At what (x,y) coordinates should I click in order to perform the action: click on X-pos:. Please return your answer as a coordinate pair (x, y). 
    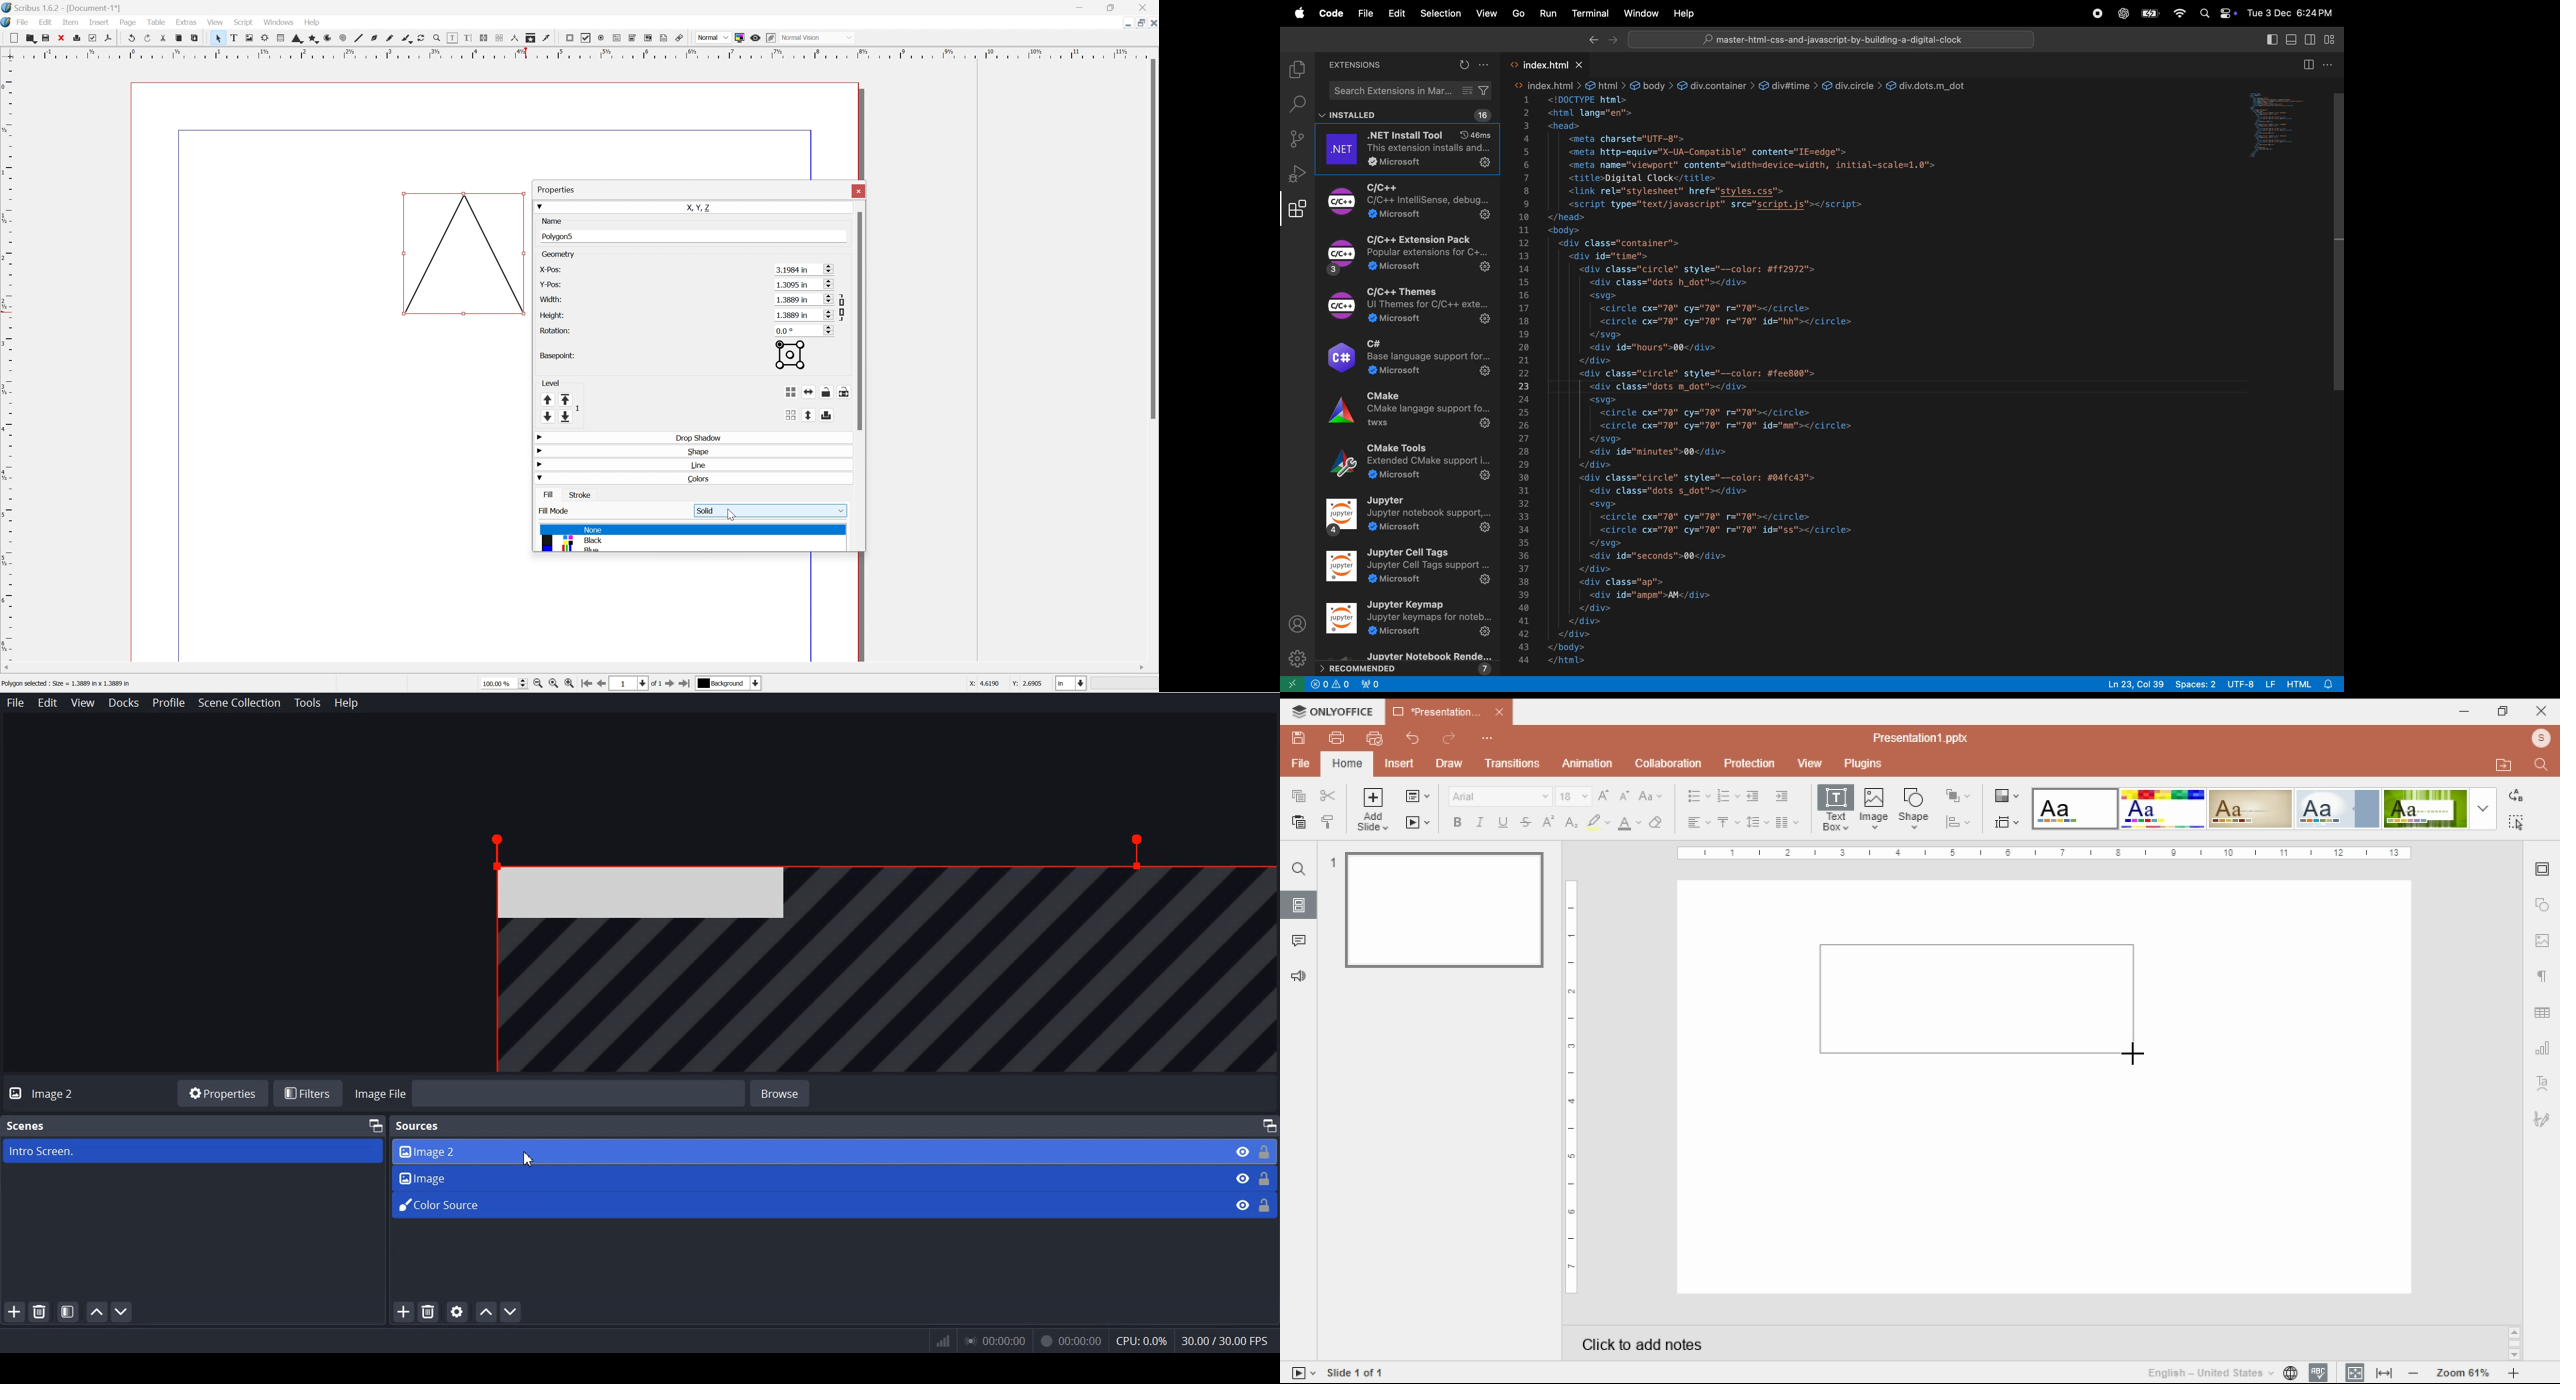
    Looking at the image, I should click on (550, 269).